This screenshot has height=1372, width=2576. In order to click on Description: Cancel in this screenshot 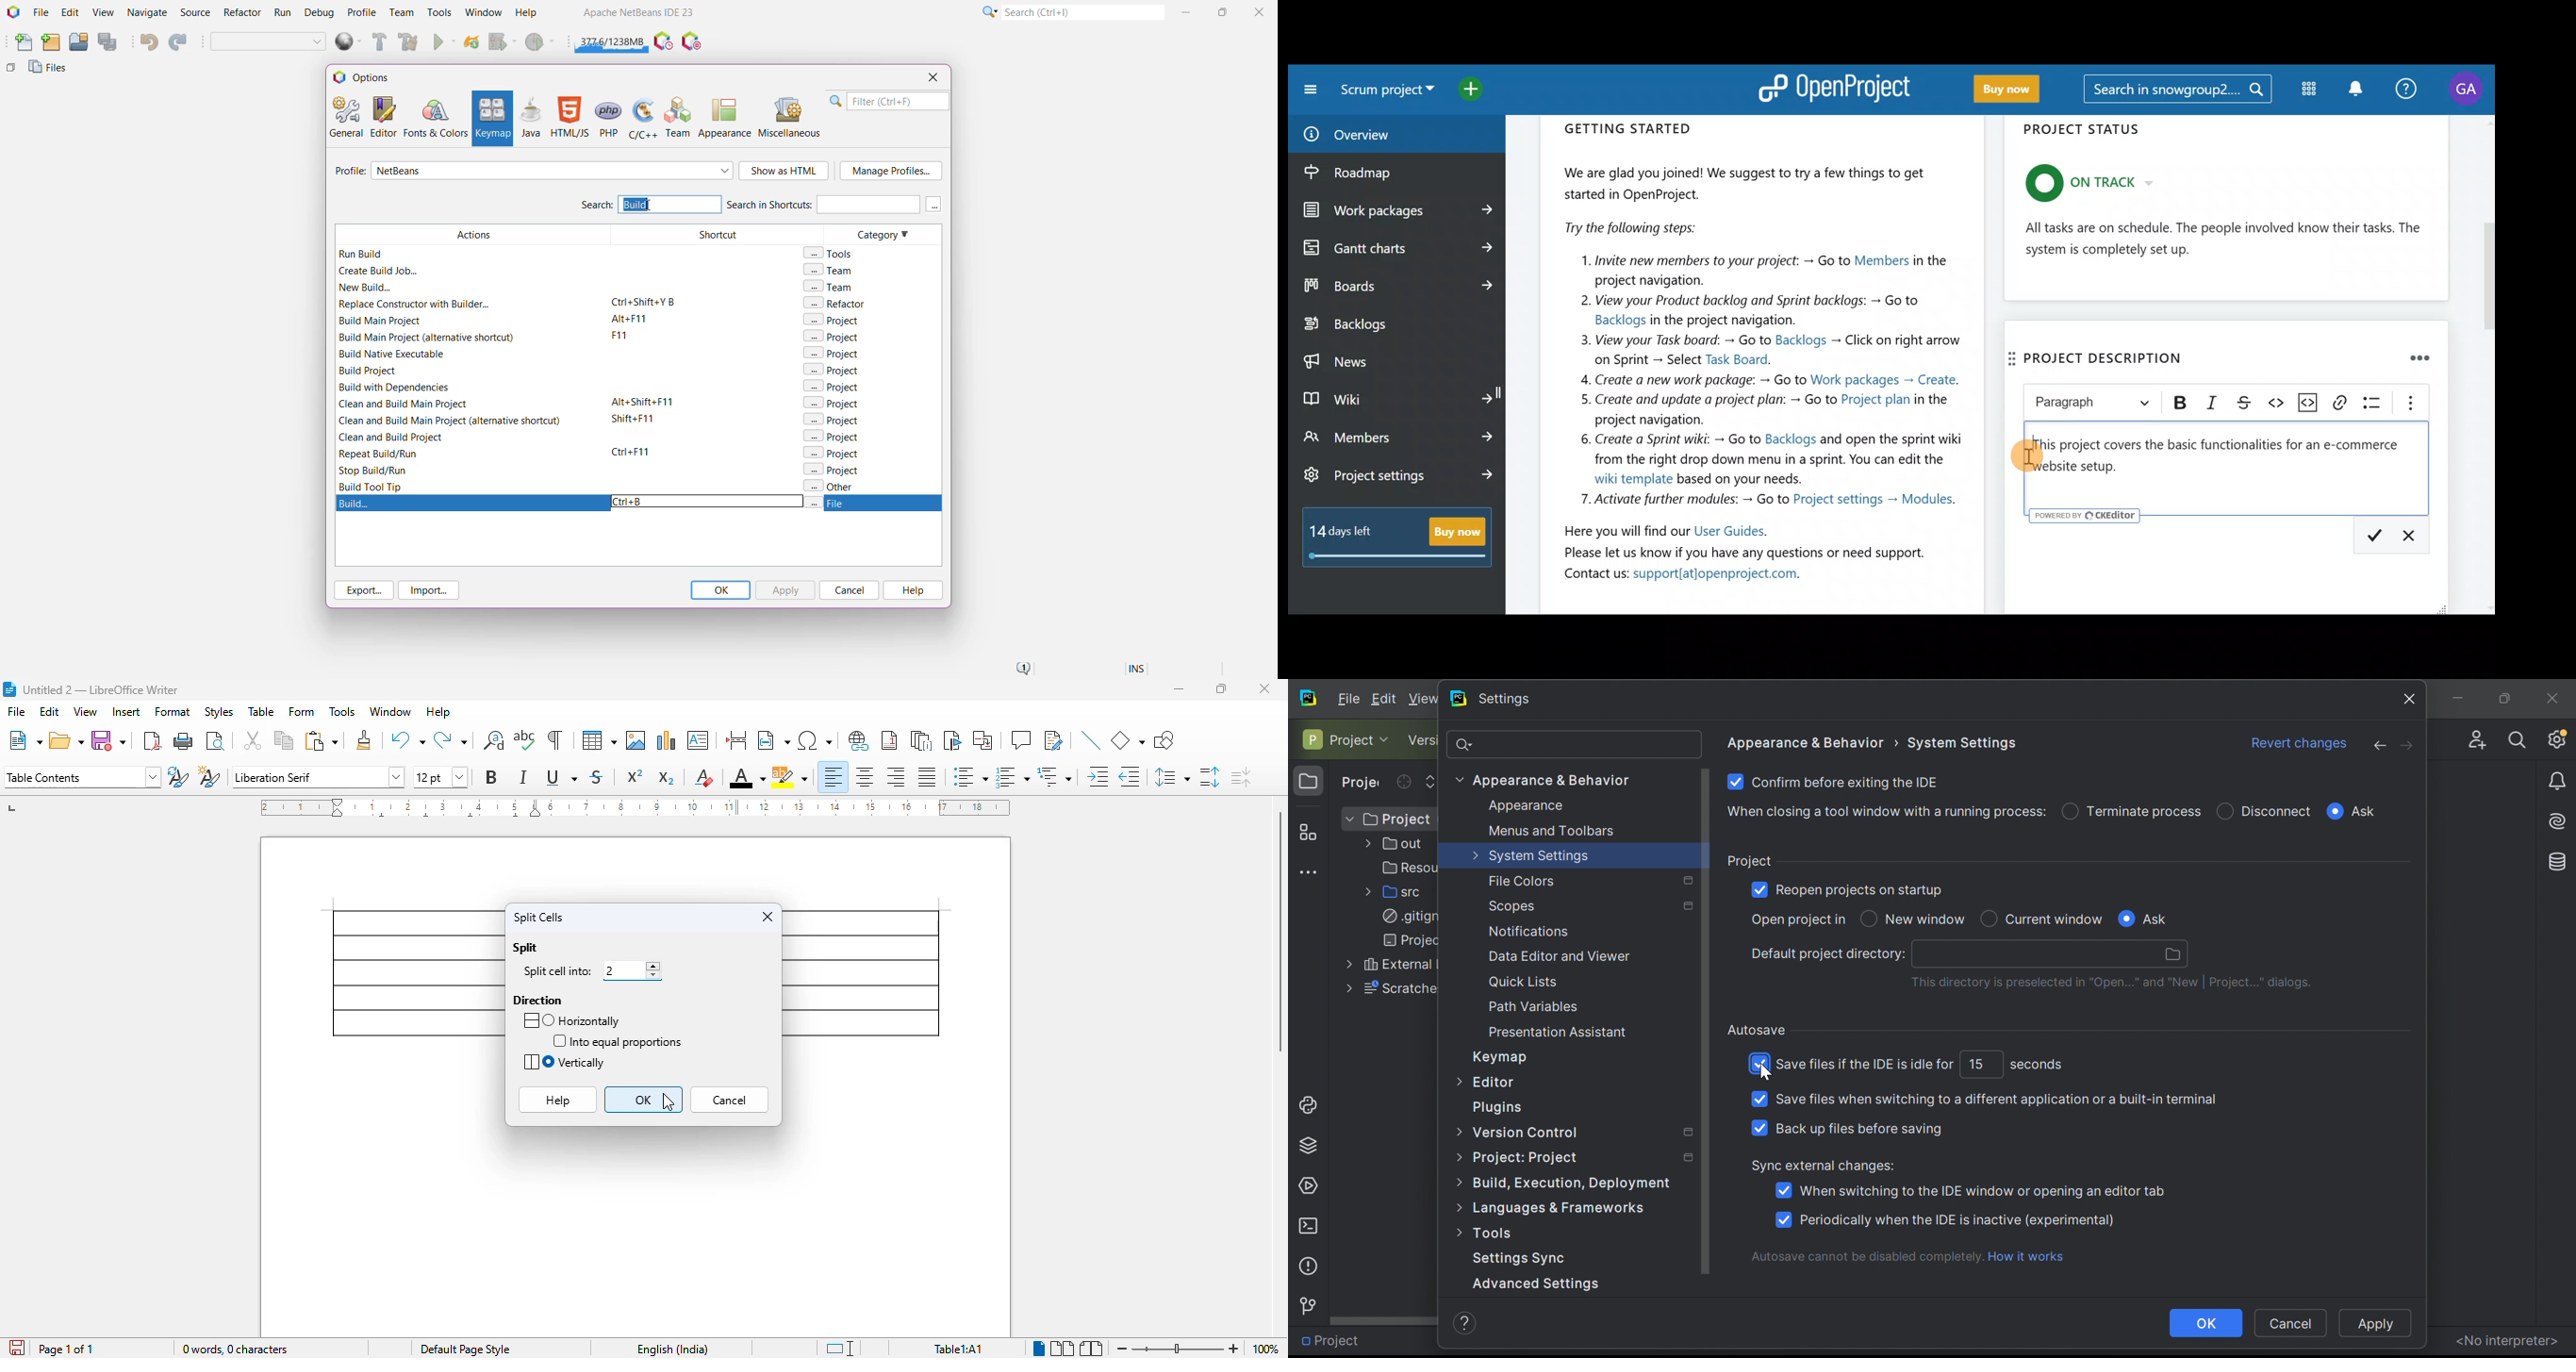, I will do `click(2412, 536)`.